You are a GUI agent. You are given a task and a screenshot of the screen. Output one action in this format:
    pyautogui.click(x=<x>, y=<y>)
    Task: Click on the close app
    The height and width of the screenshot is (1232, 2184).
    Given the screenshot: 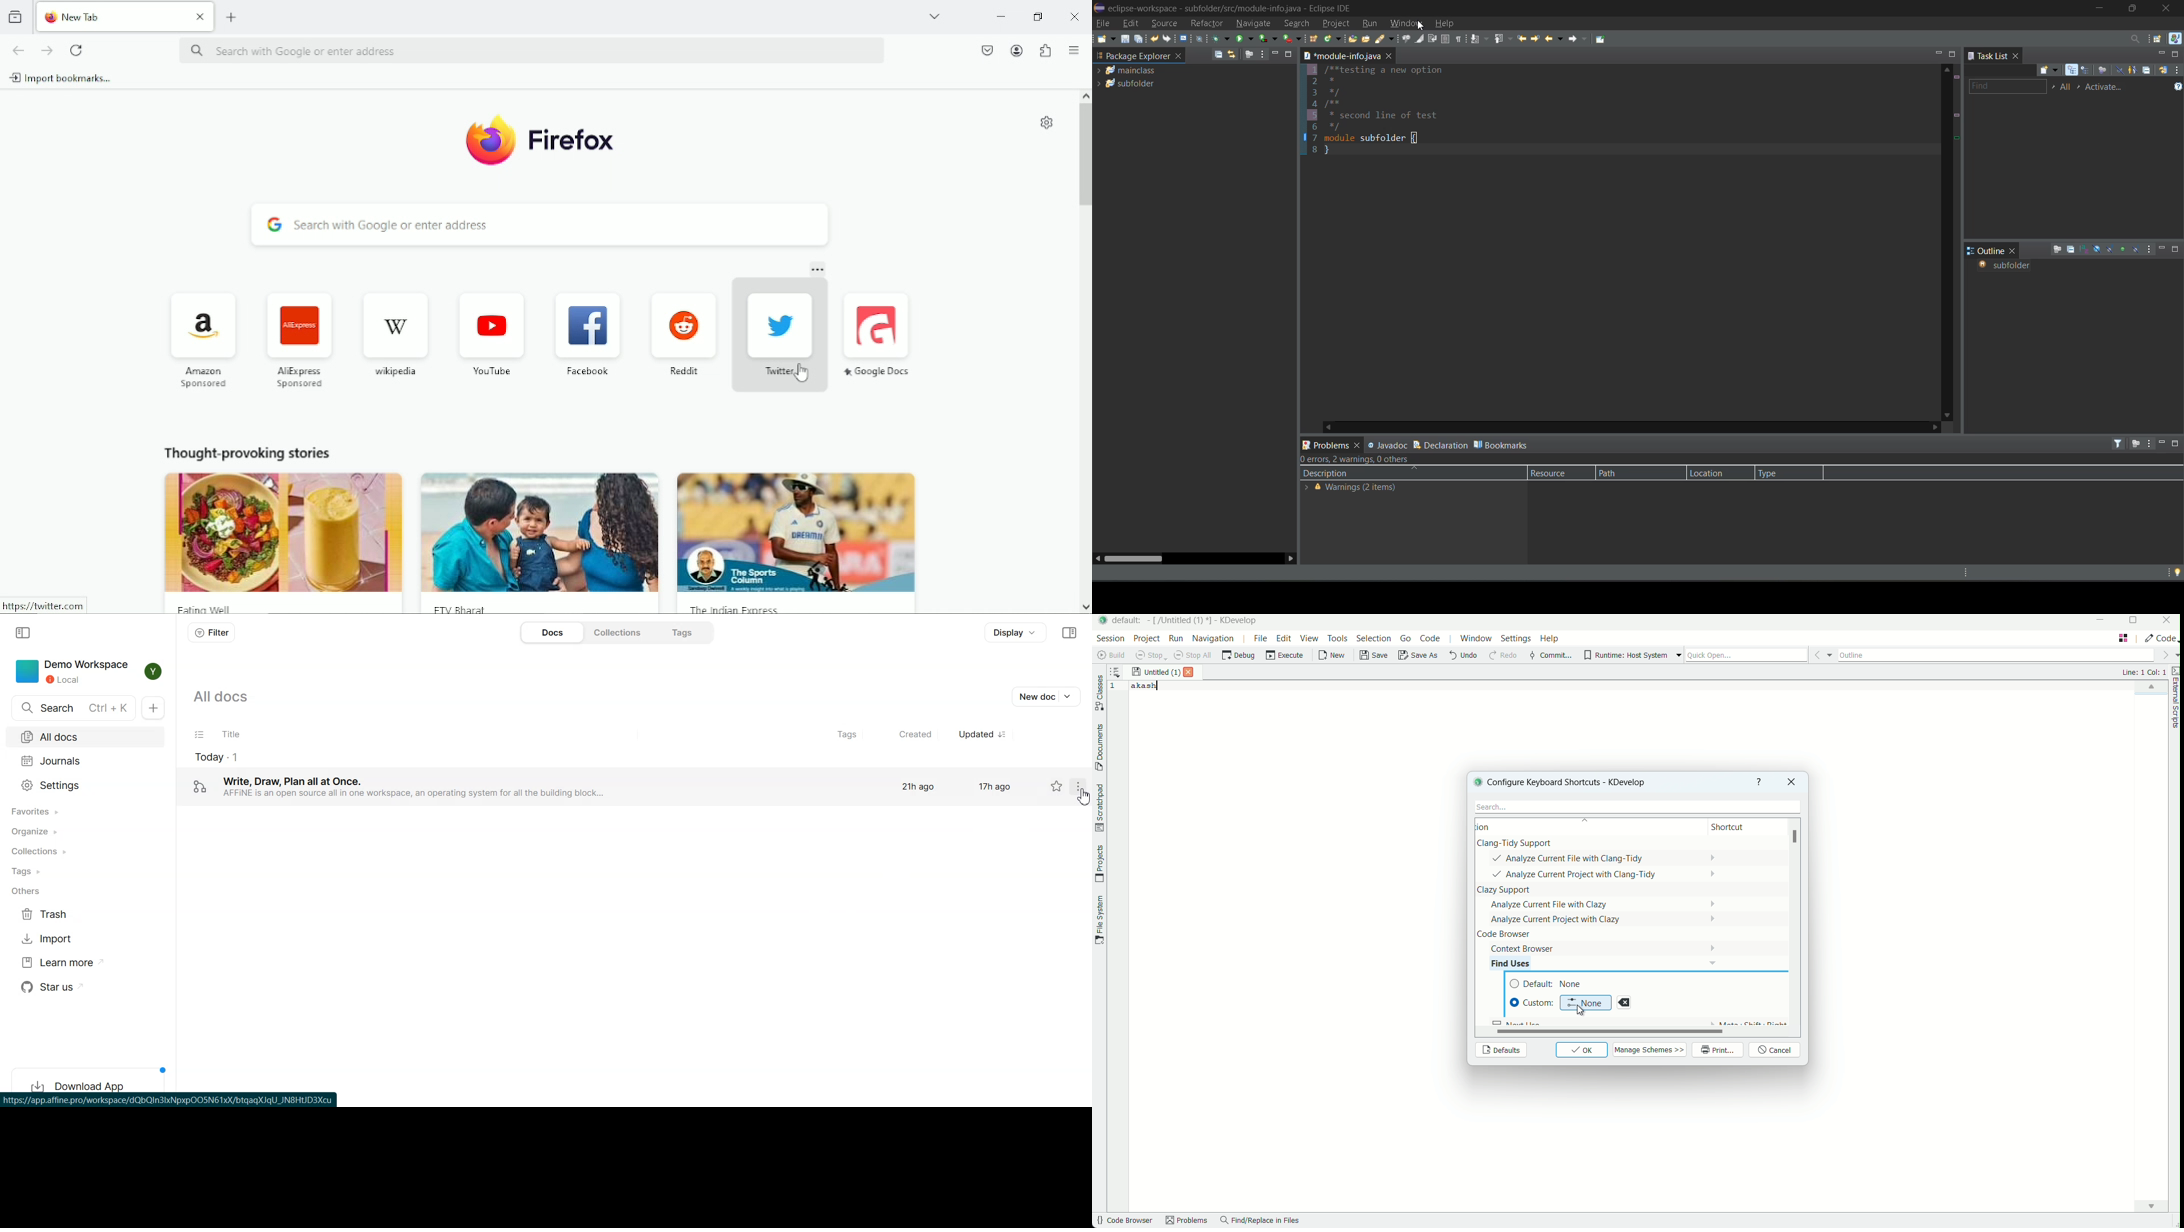 What is the action you would take?
    pyautogui.click(x=2167, y=621)
    